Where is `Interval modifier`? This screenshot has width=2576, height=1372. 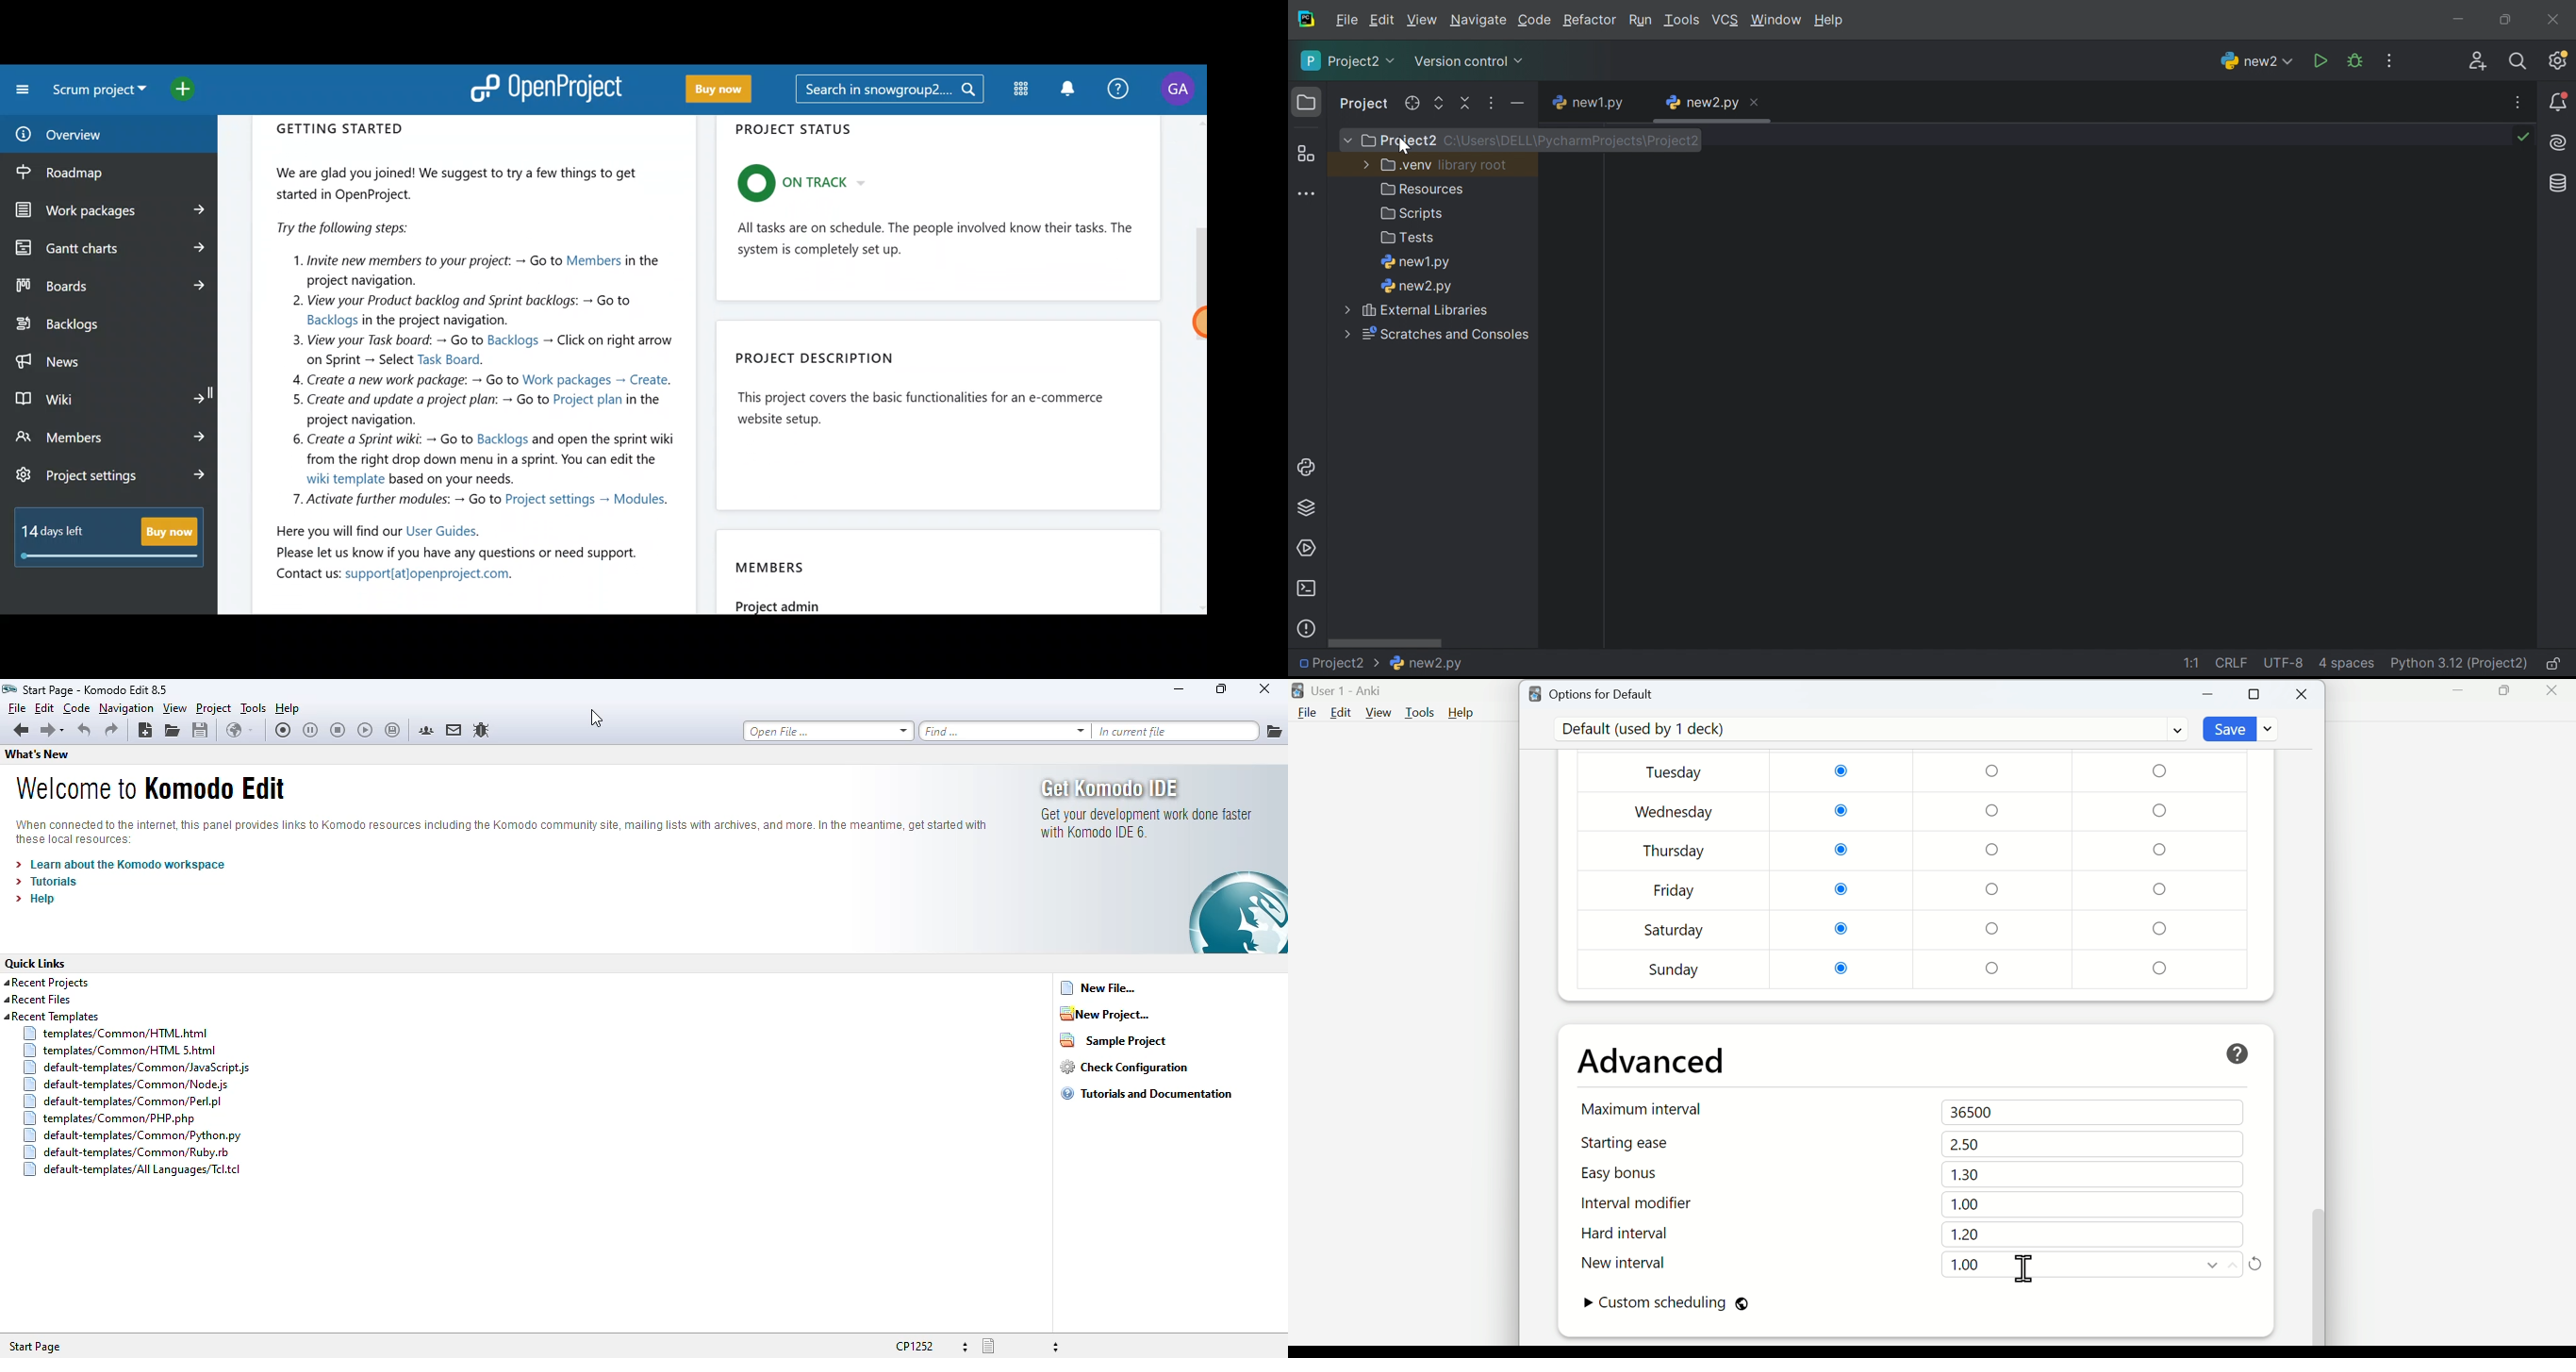
Interval modifier is located at coordinates (1643, 1204).